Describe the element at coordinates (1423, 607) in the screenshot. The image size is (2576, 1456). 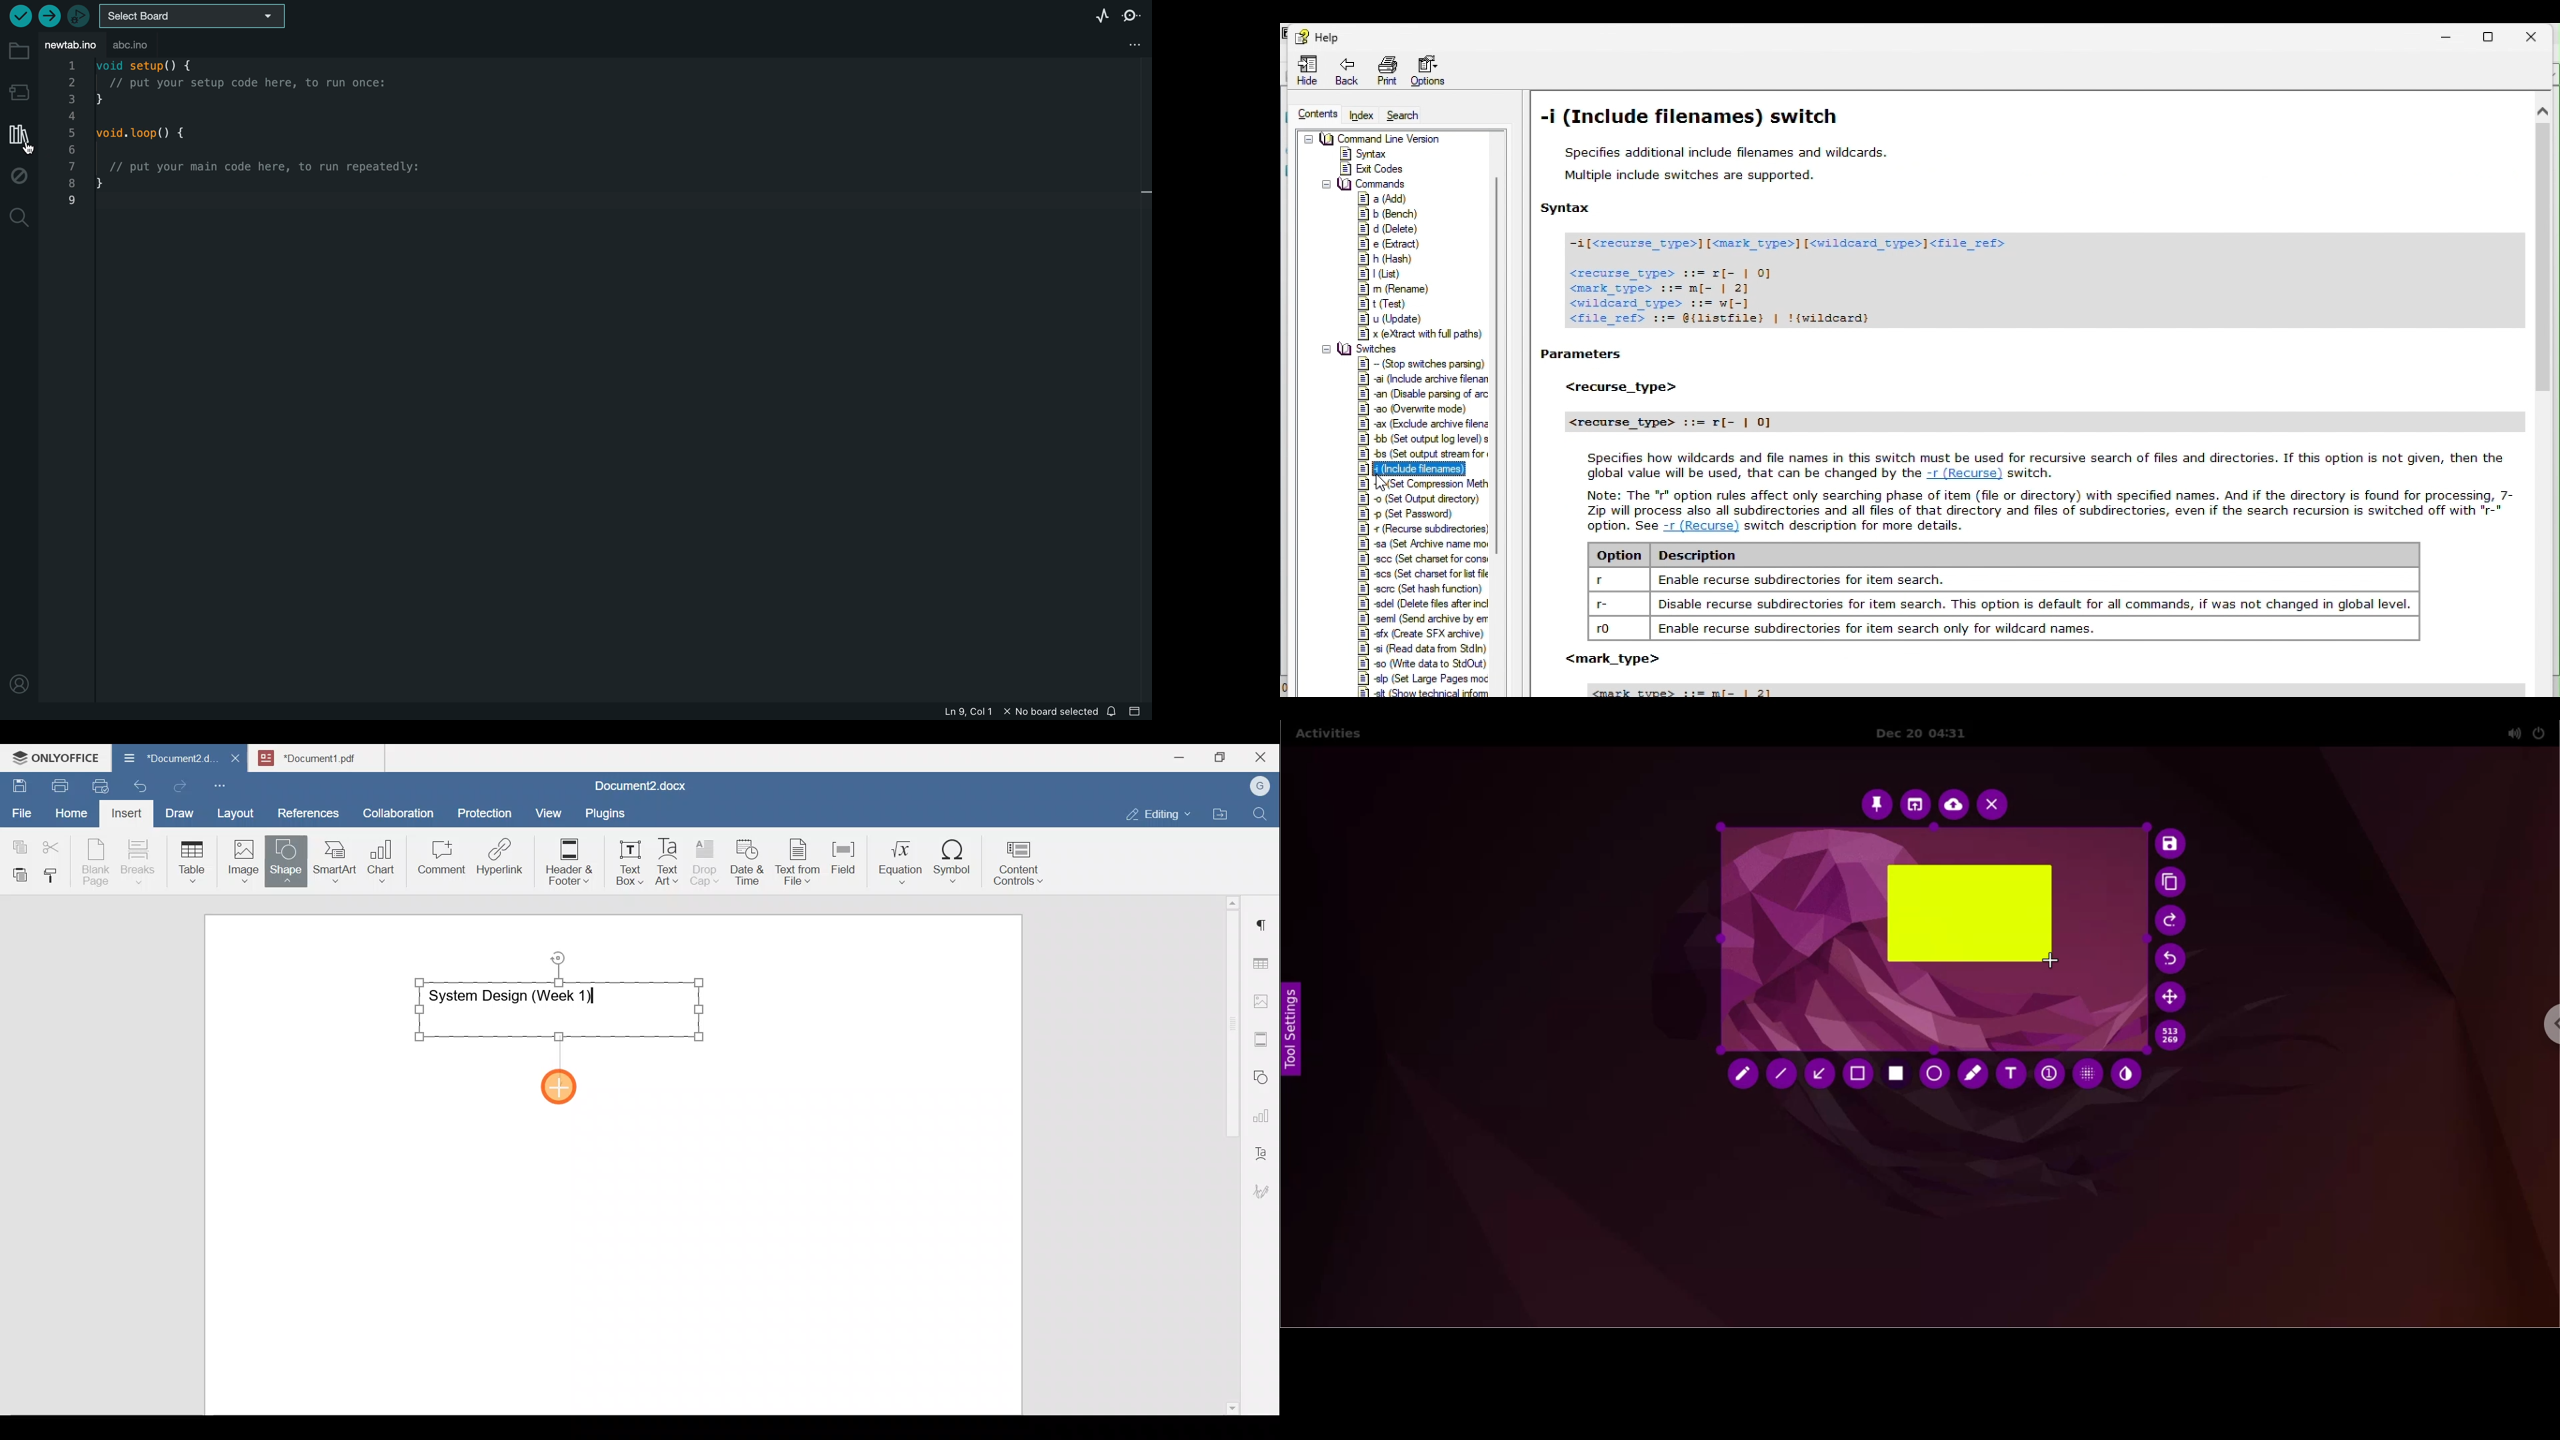
I see `delete files` at that location.